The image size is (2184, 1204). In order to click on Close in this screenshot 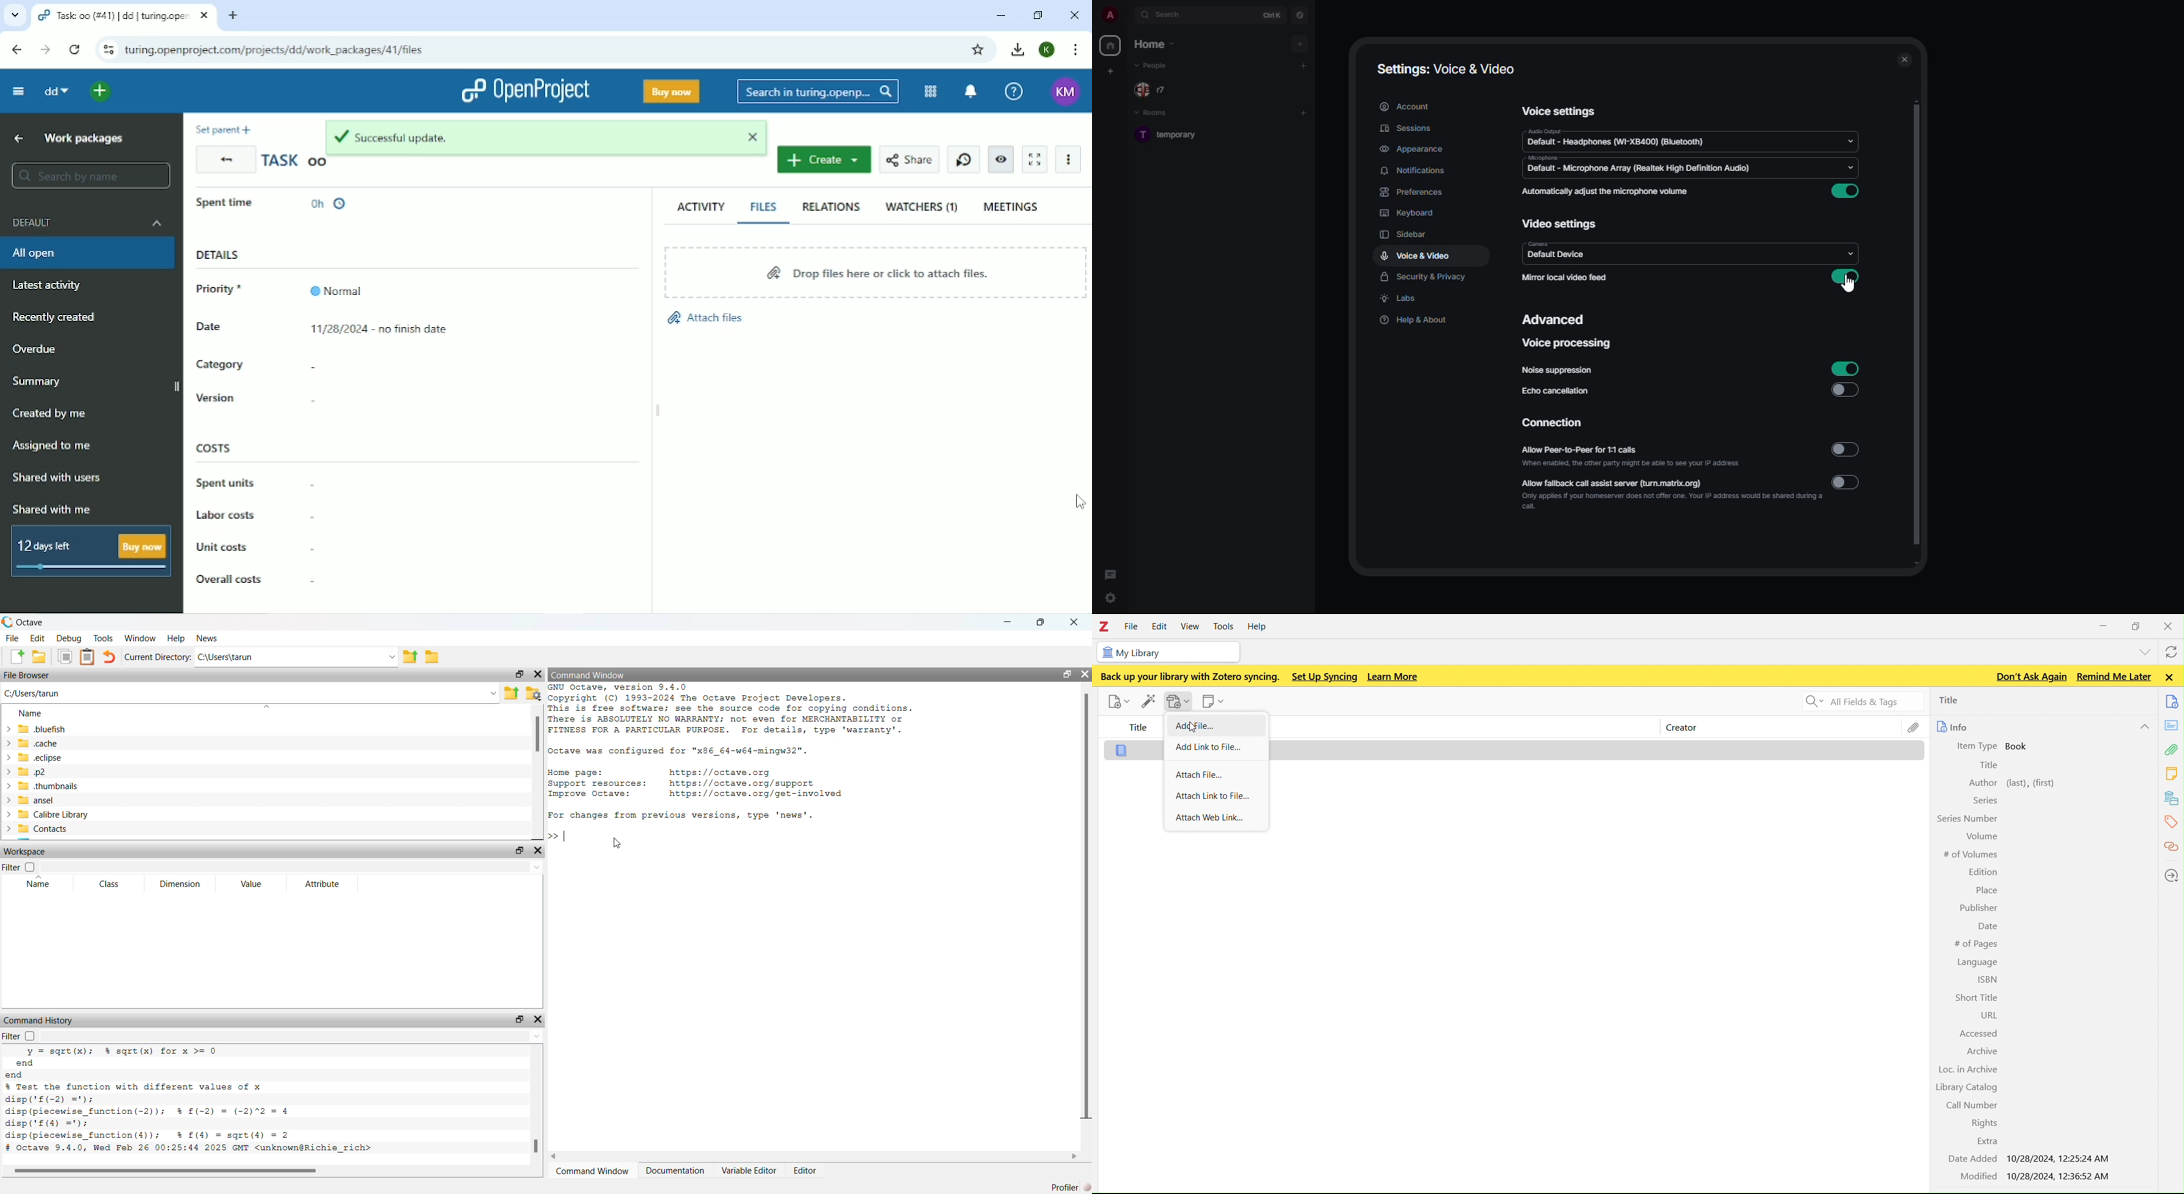, I will do `click(2169, 677)`.